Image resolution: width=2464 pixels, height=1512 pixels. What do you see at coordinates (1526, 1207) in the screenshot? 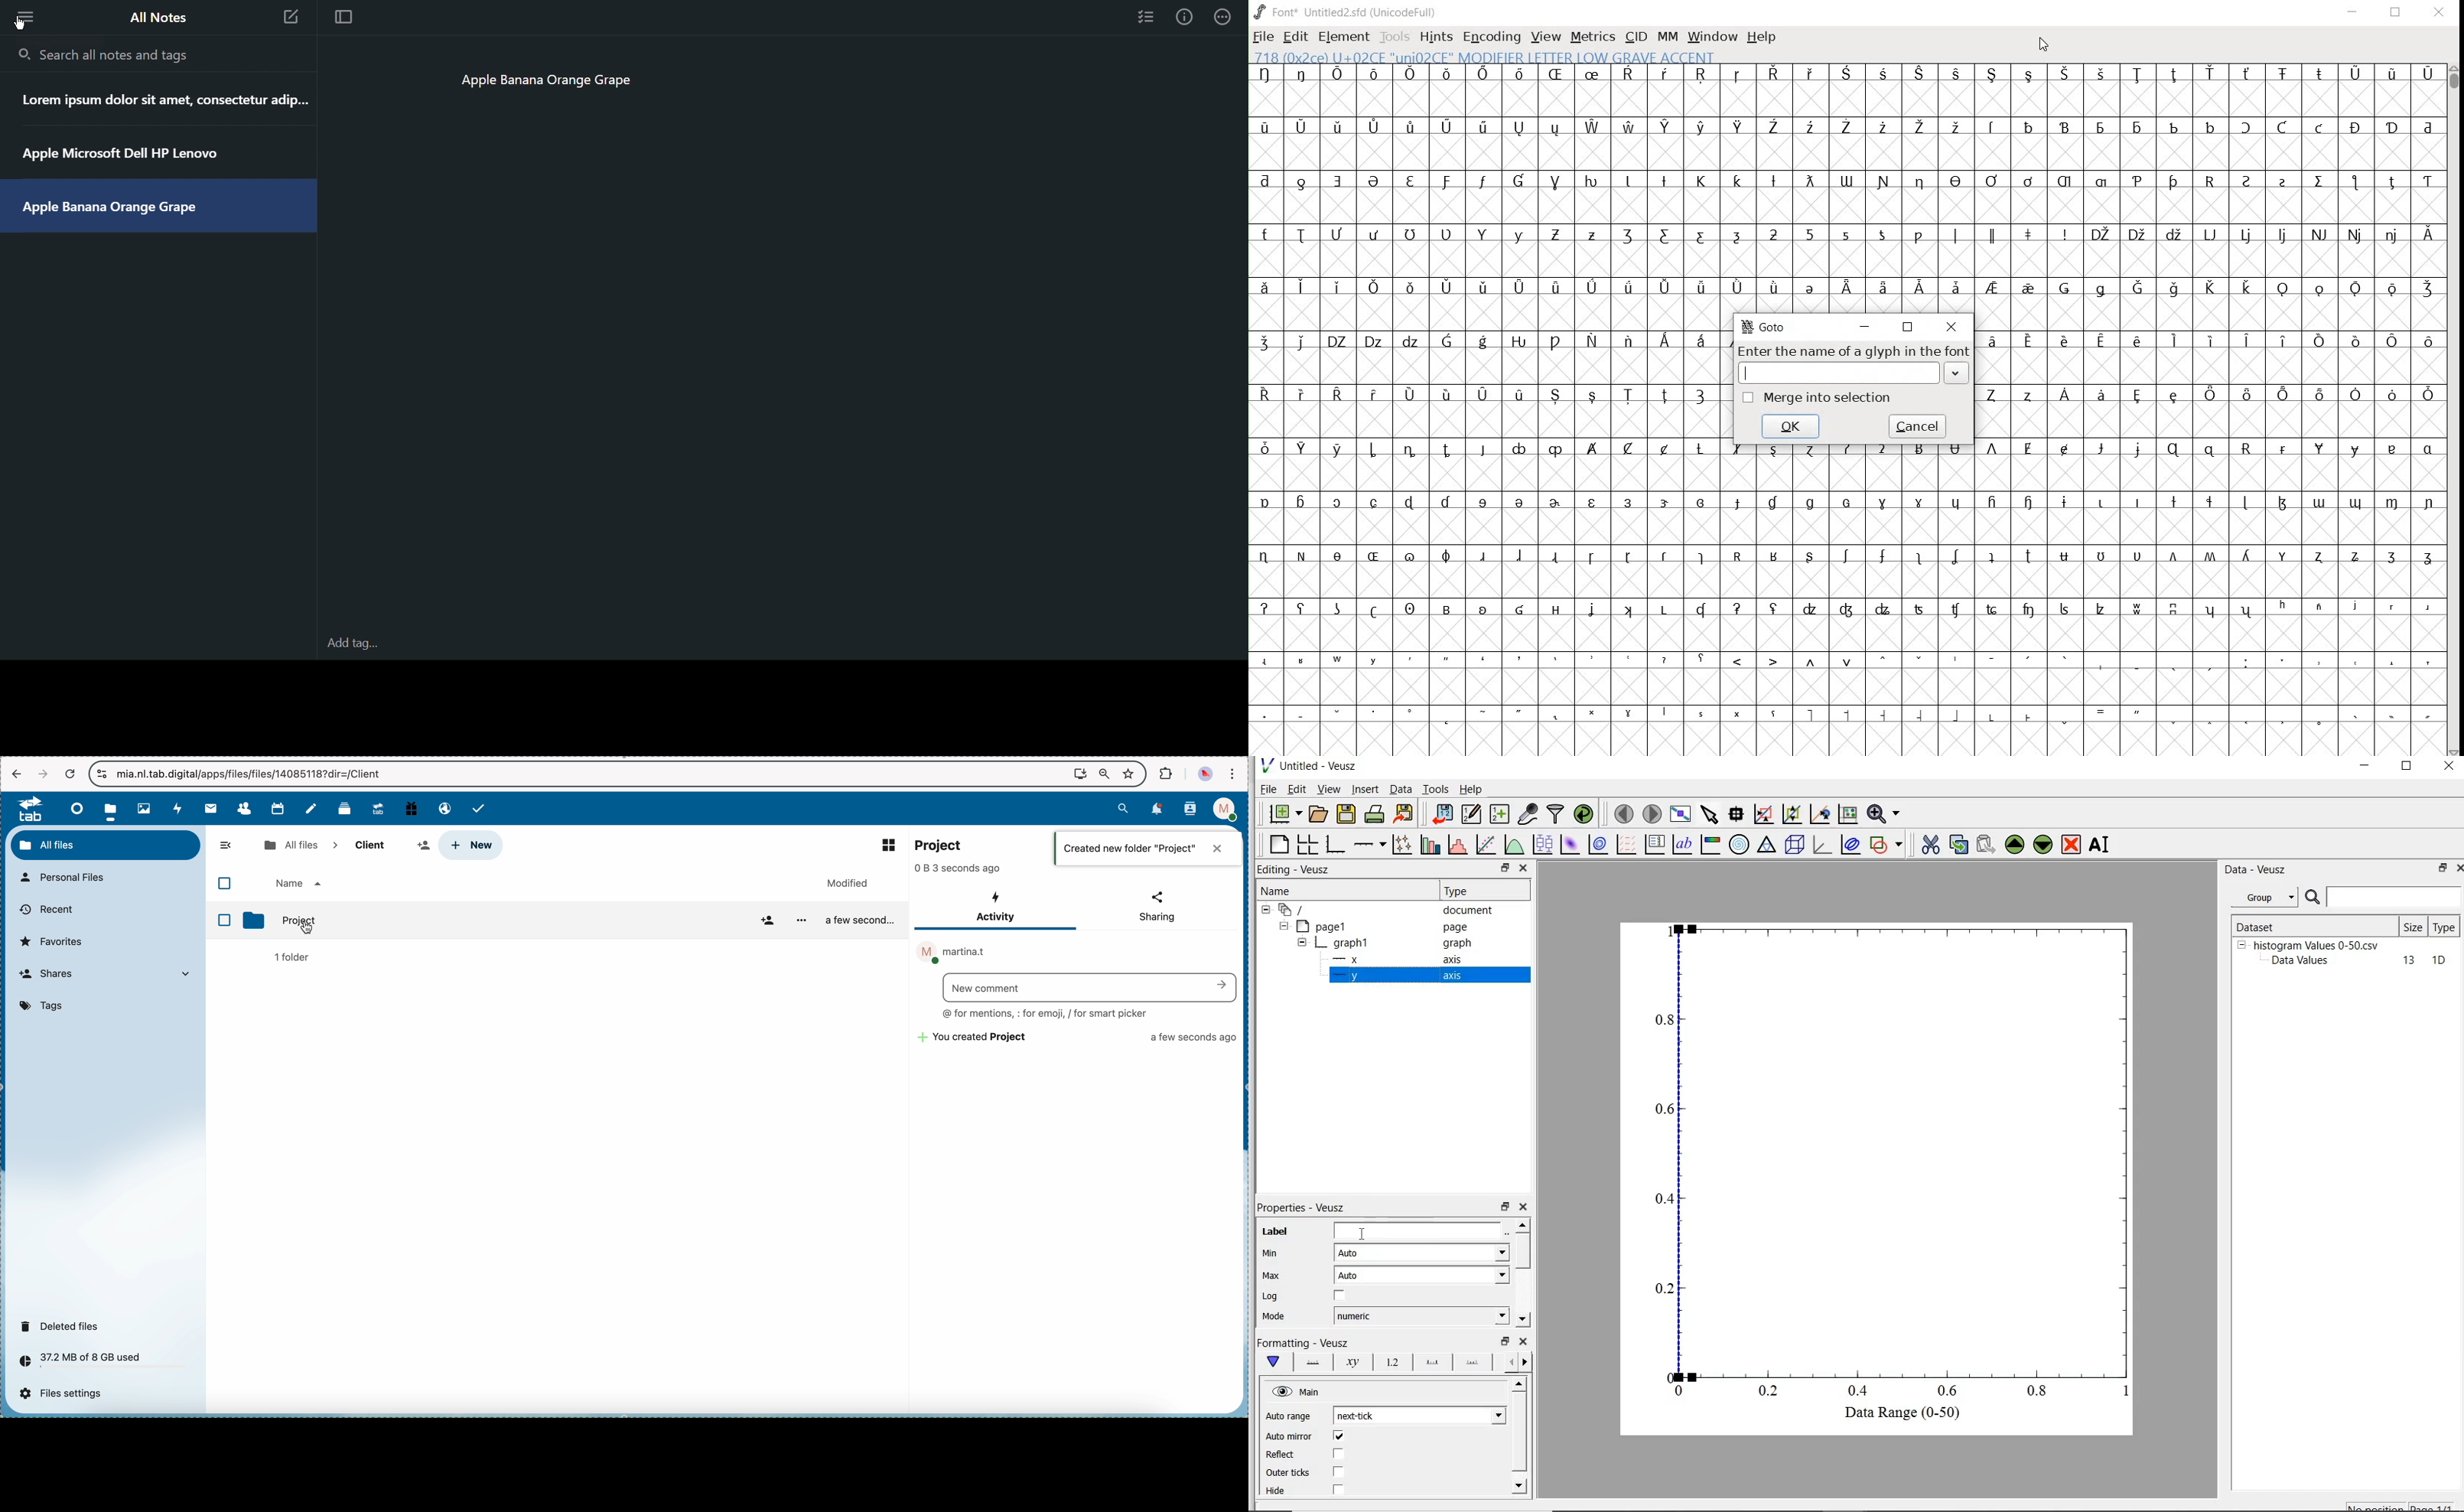
I see `close` at bounding box center [1526, 1207].